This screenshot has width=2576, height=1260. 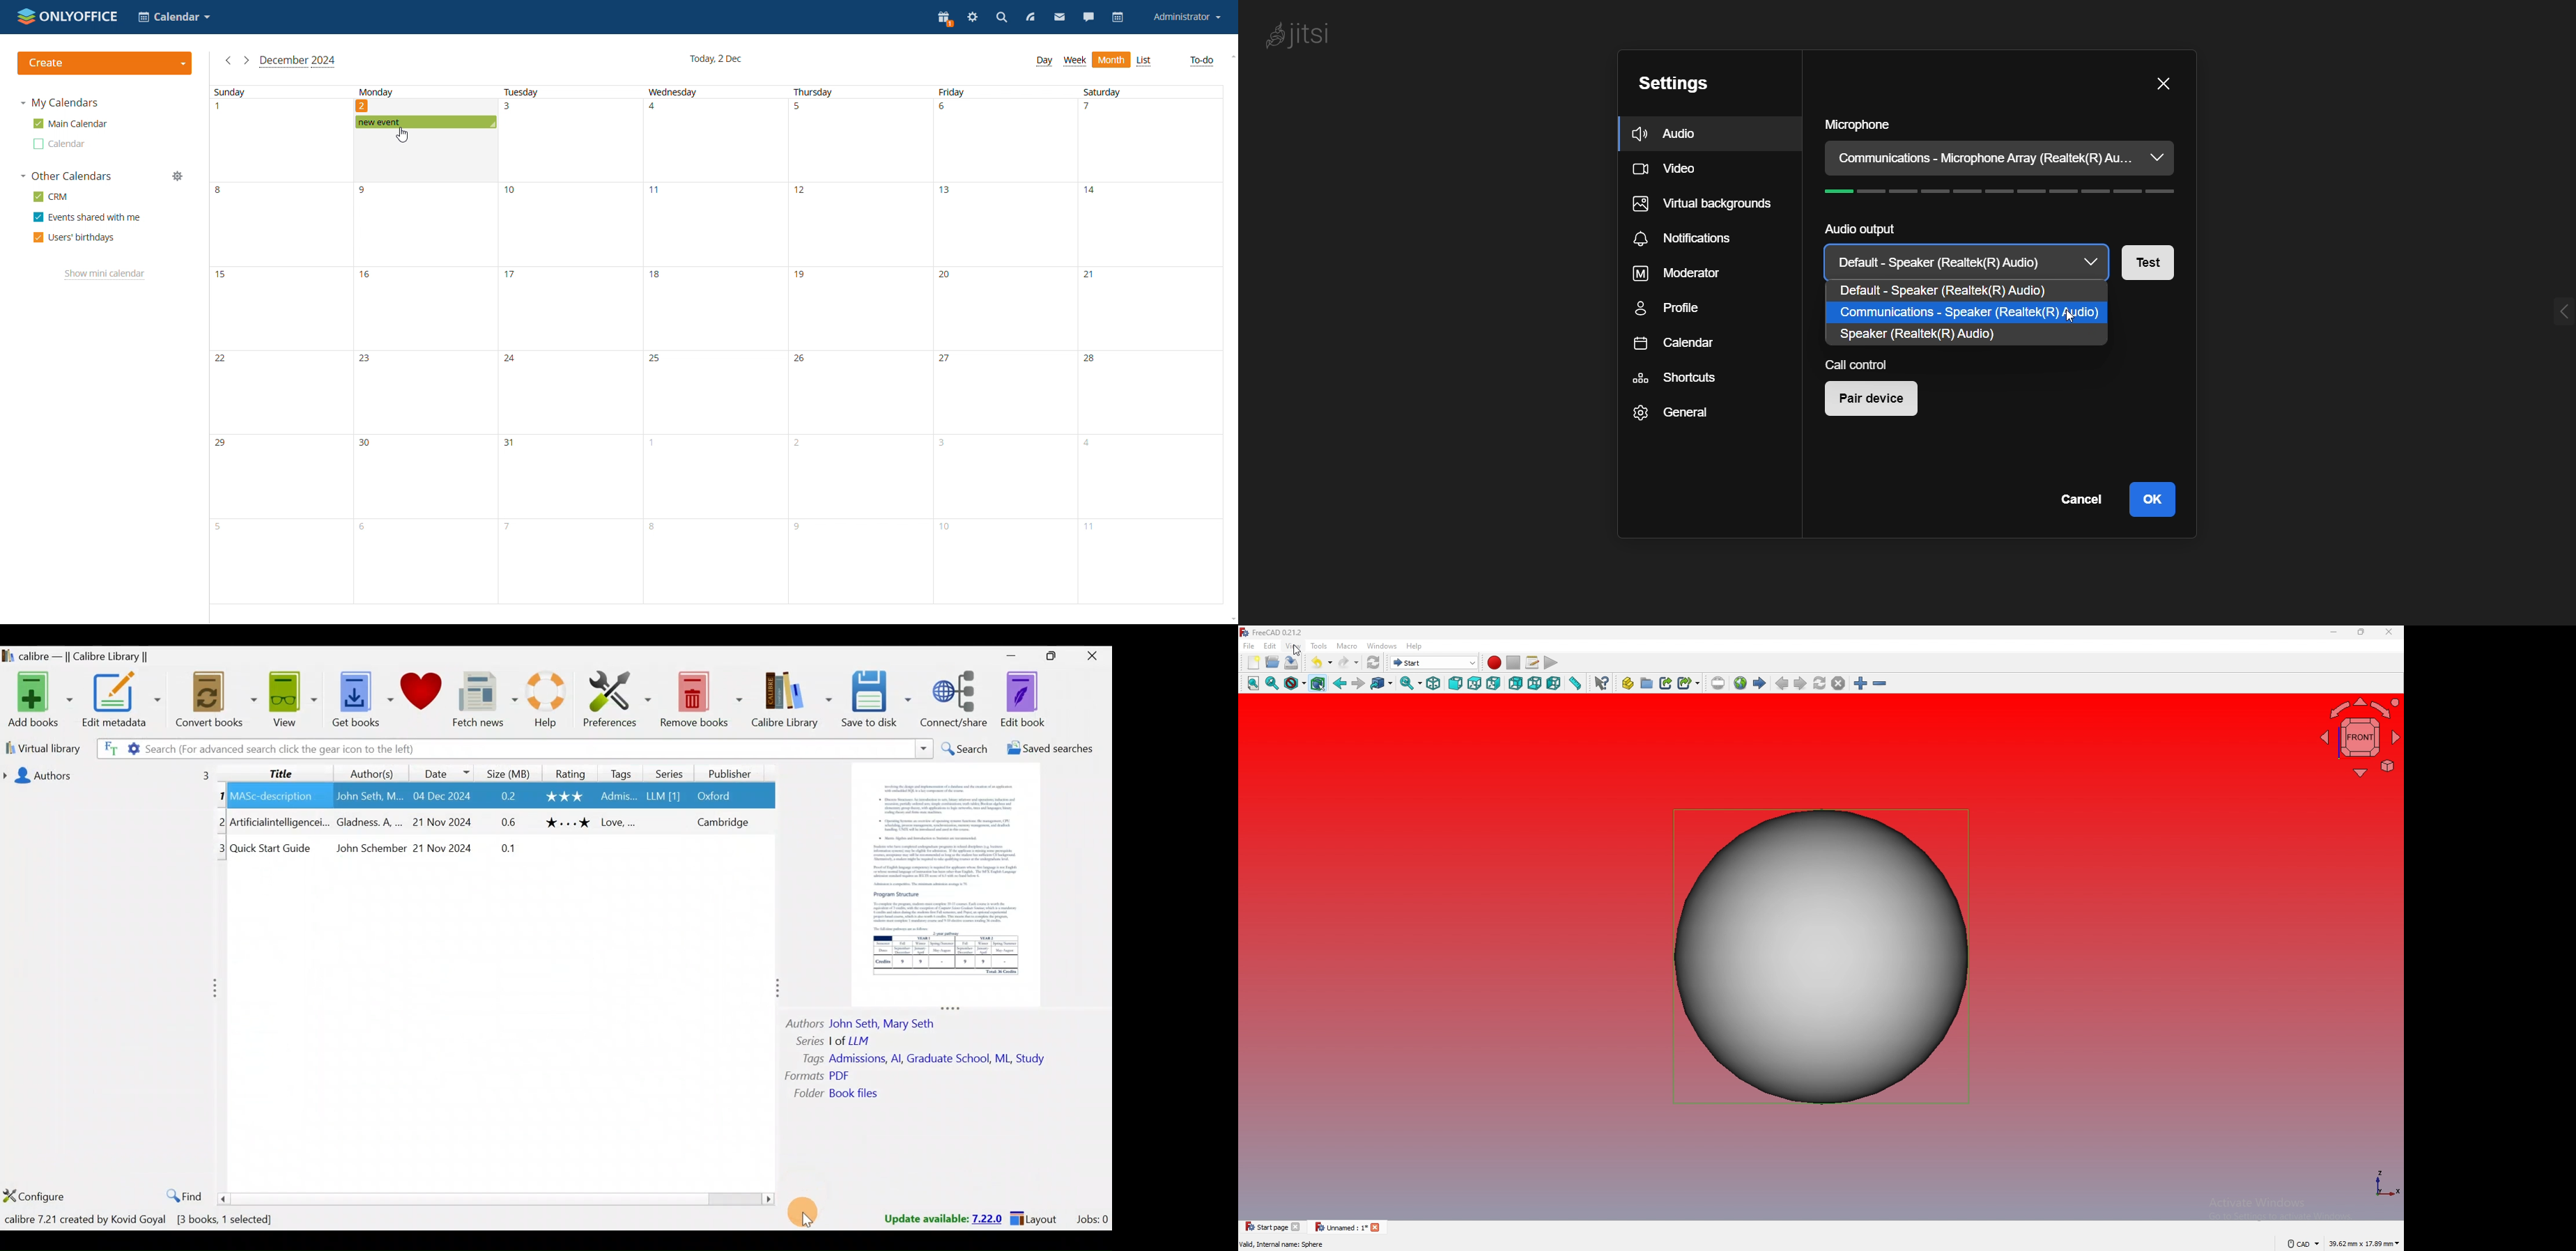 What do you see at coordinates (955, 700) in the screenshot?
I see `Connect/share` at bounding box center [955, 700].